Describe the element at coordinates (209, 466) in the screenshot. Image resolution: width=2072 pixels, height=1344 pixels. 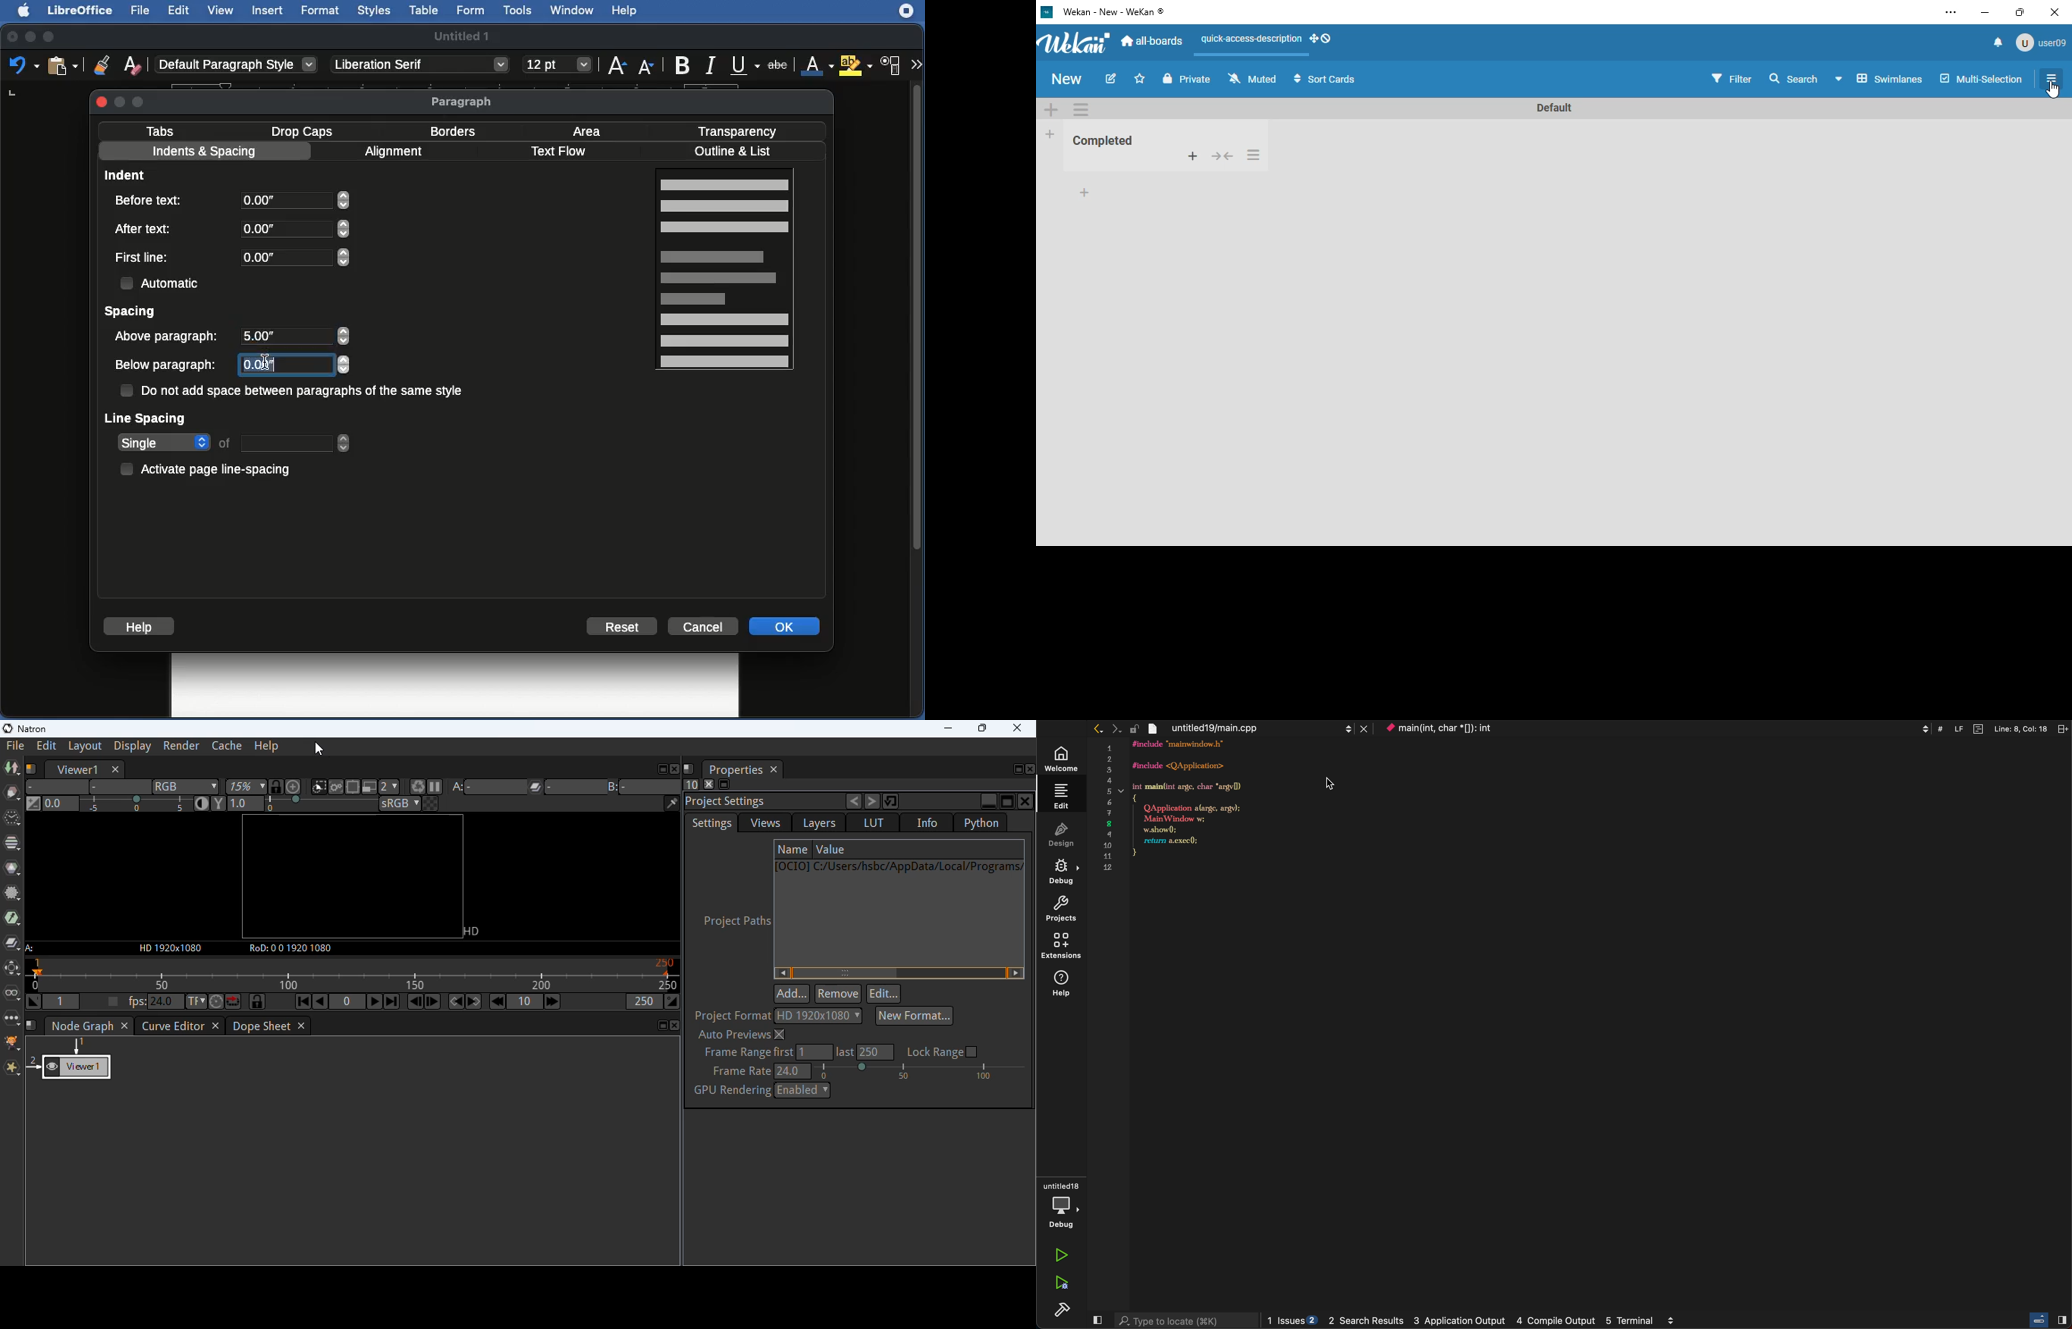
I see `Activate page line-spacing` at that location.